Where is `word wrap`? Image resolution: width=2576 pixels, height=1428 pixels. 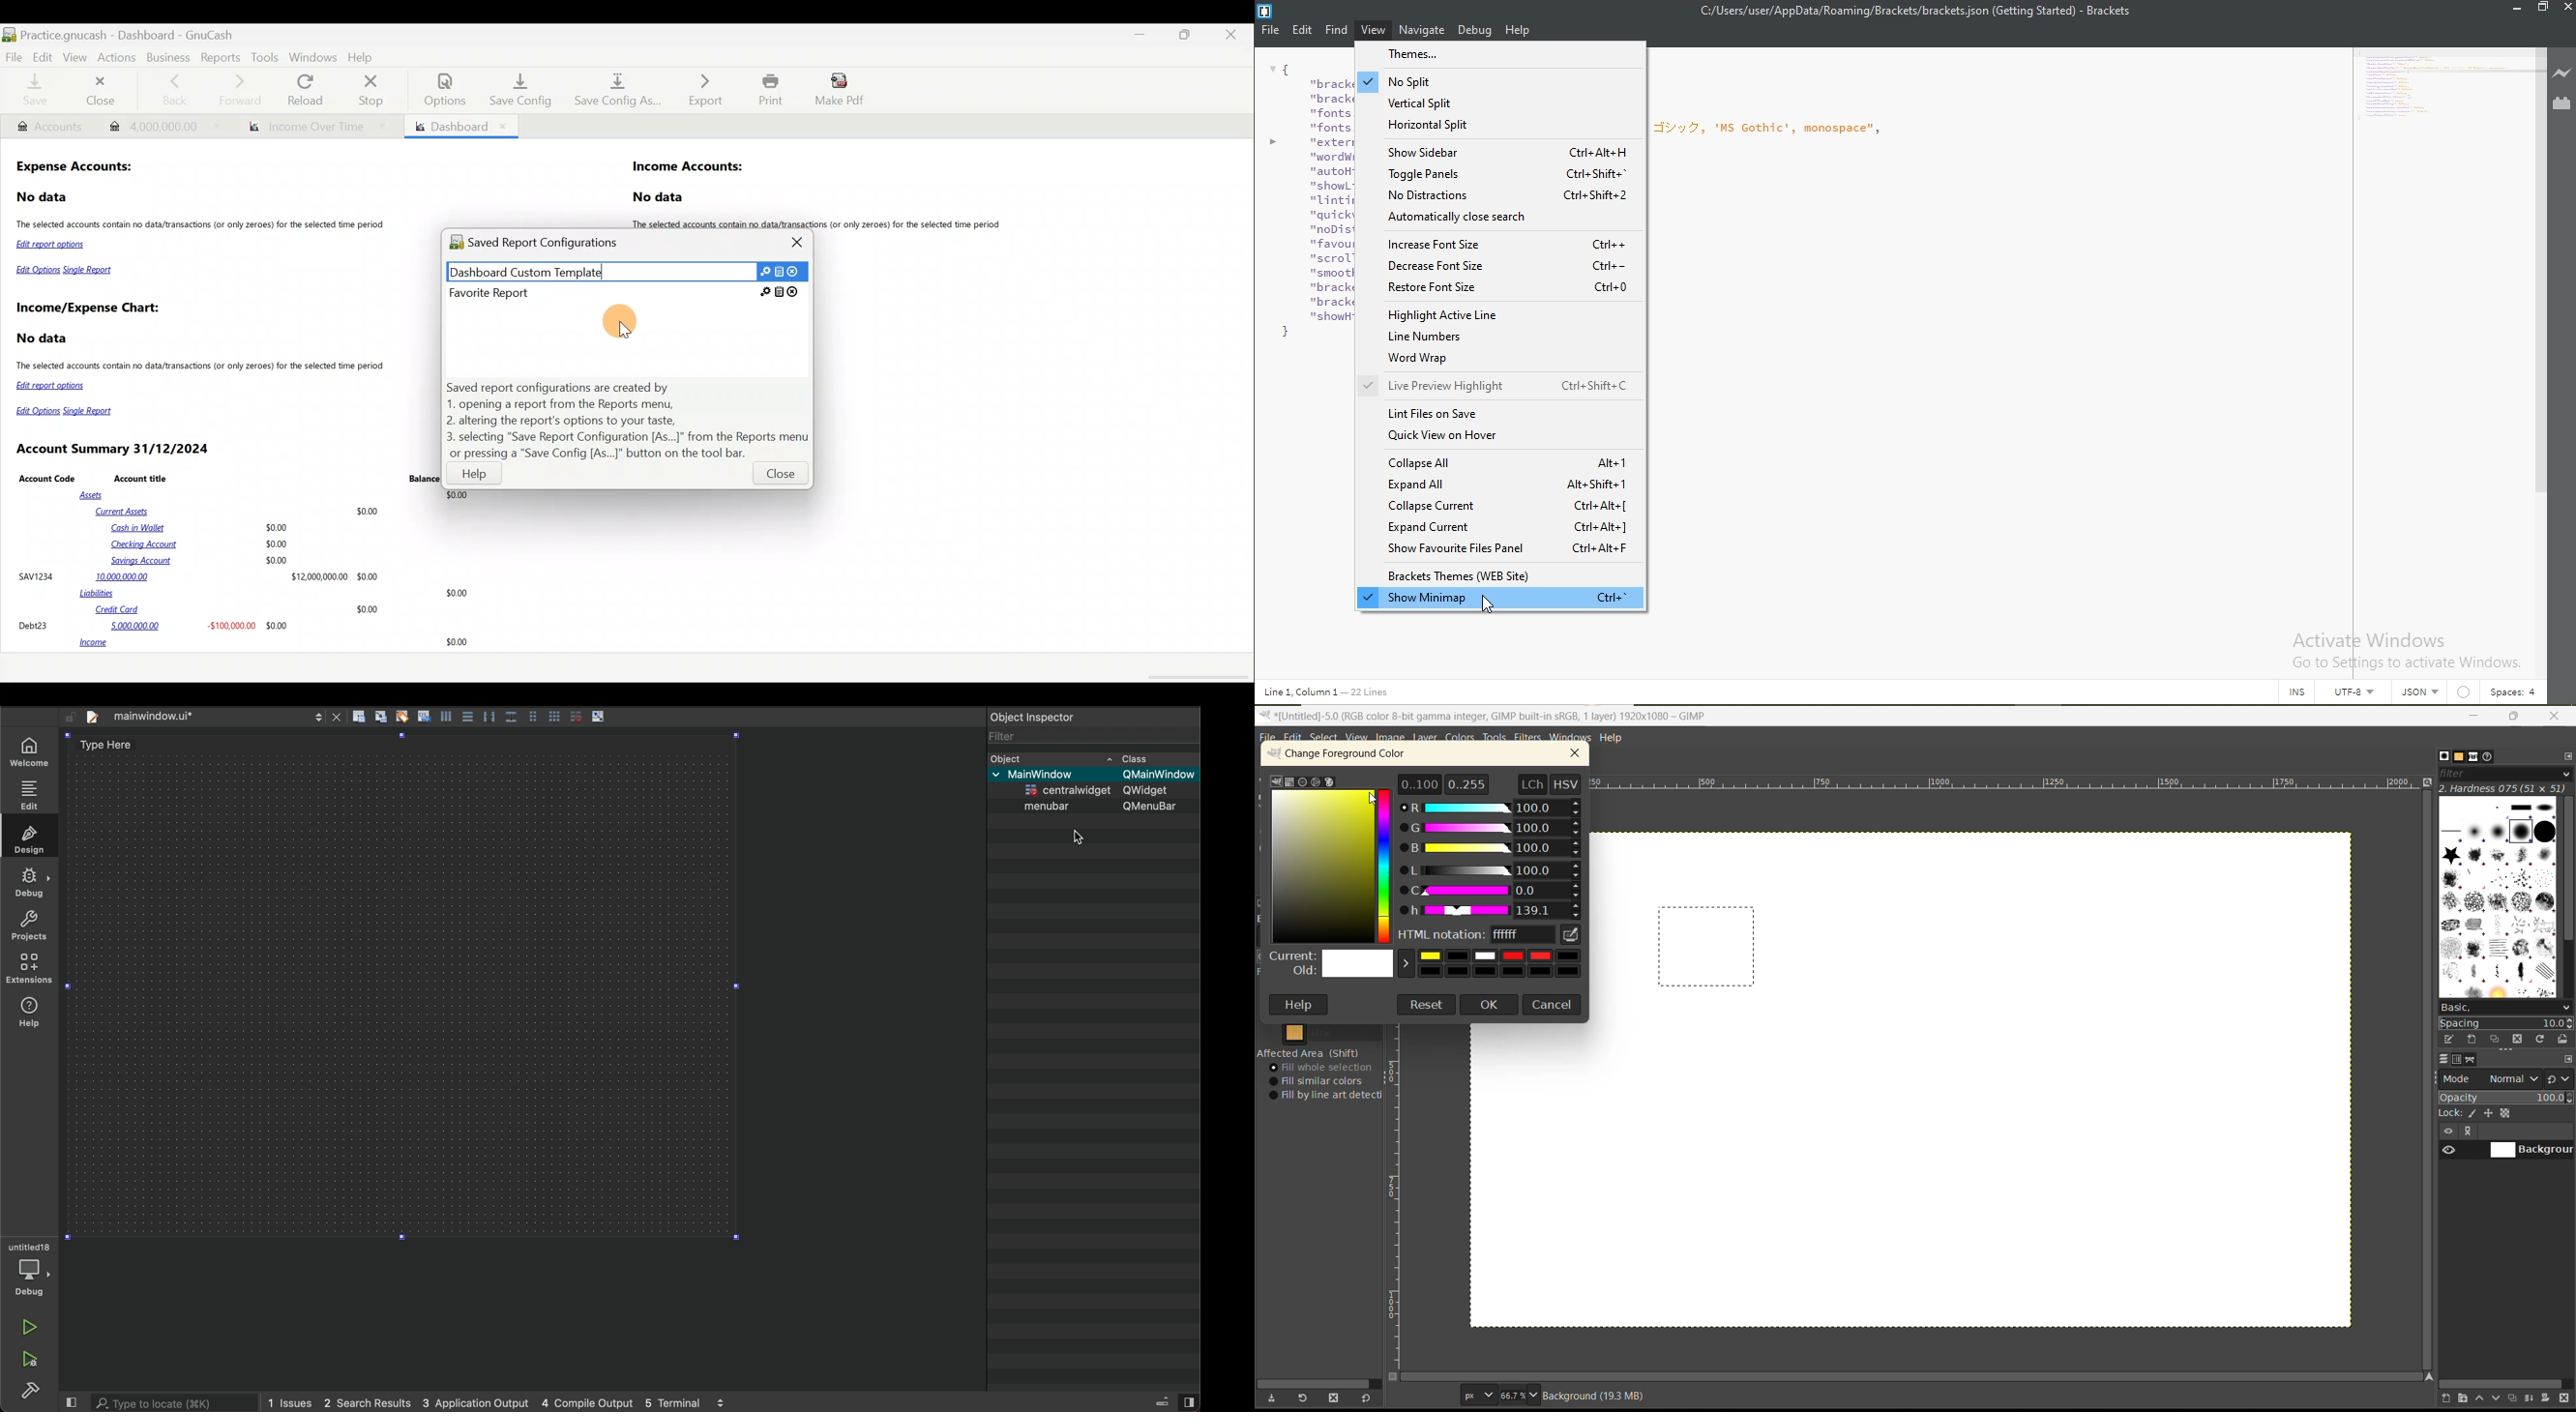
word wrap is located at coordinates (1502, 358).